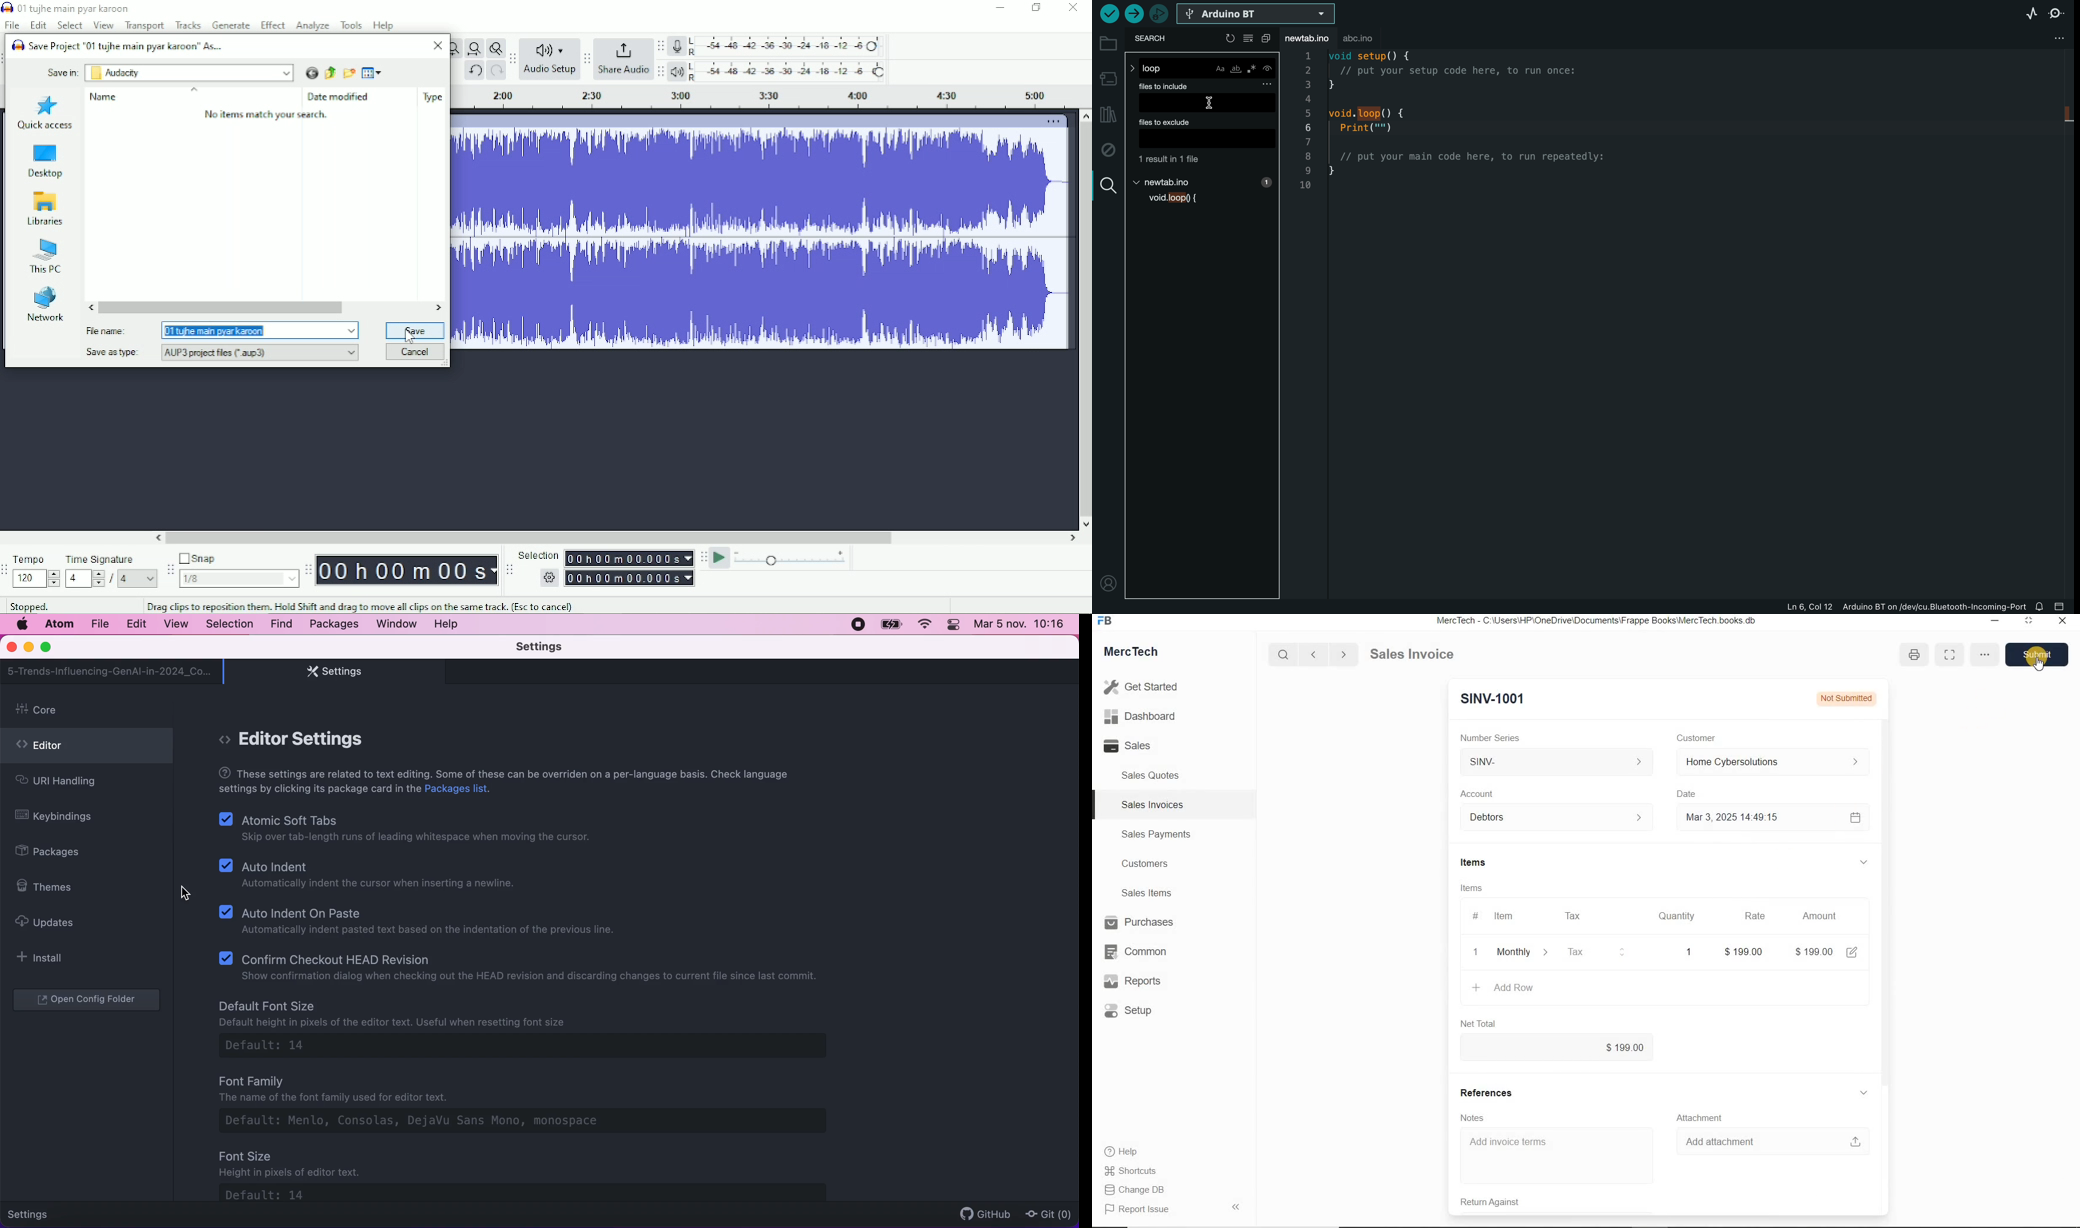  I want to click on Sales, so click(1145, 746).